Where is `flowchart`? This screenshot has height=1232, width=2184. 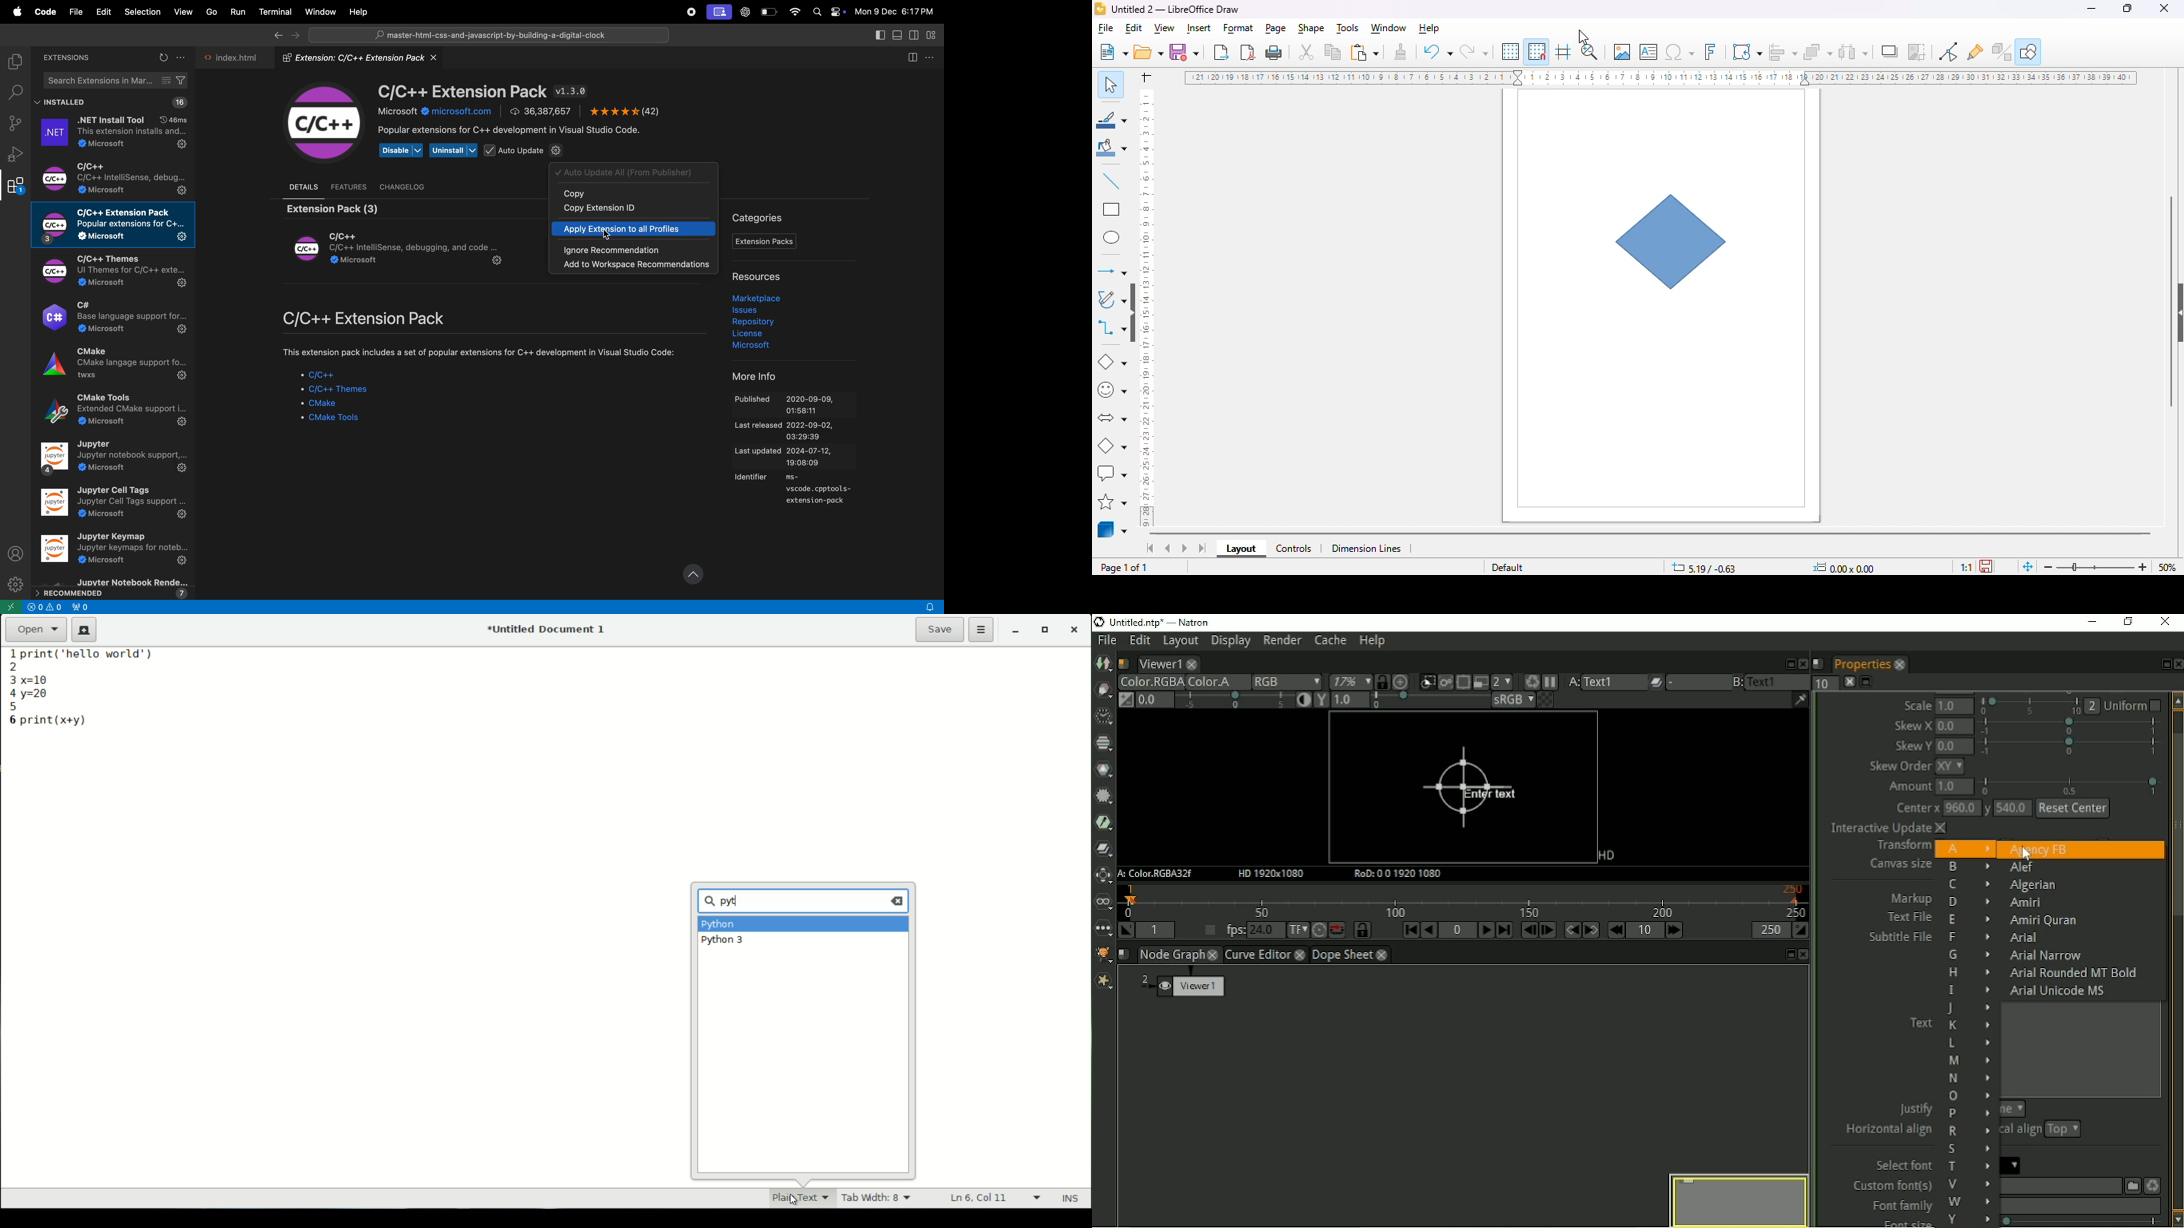 flowchart is located at coordinates (1112, 445).